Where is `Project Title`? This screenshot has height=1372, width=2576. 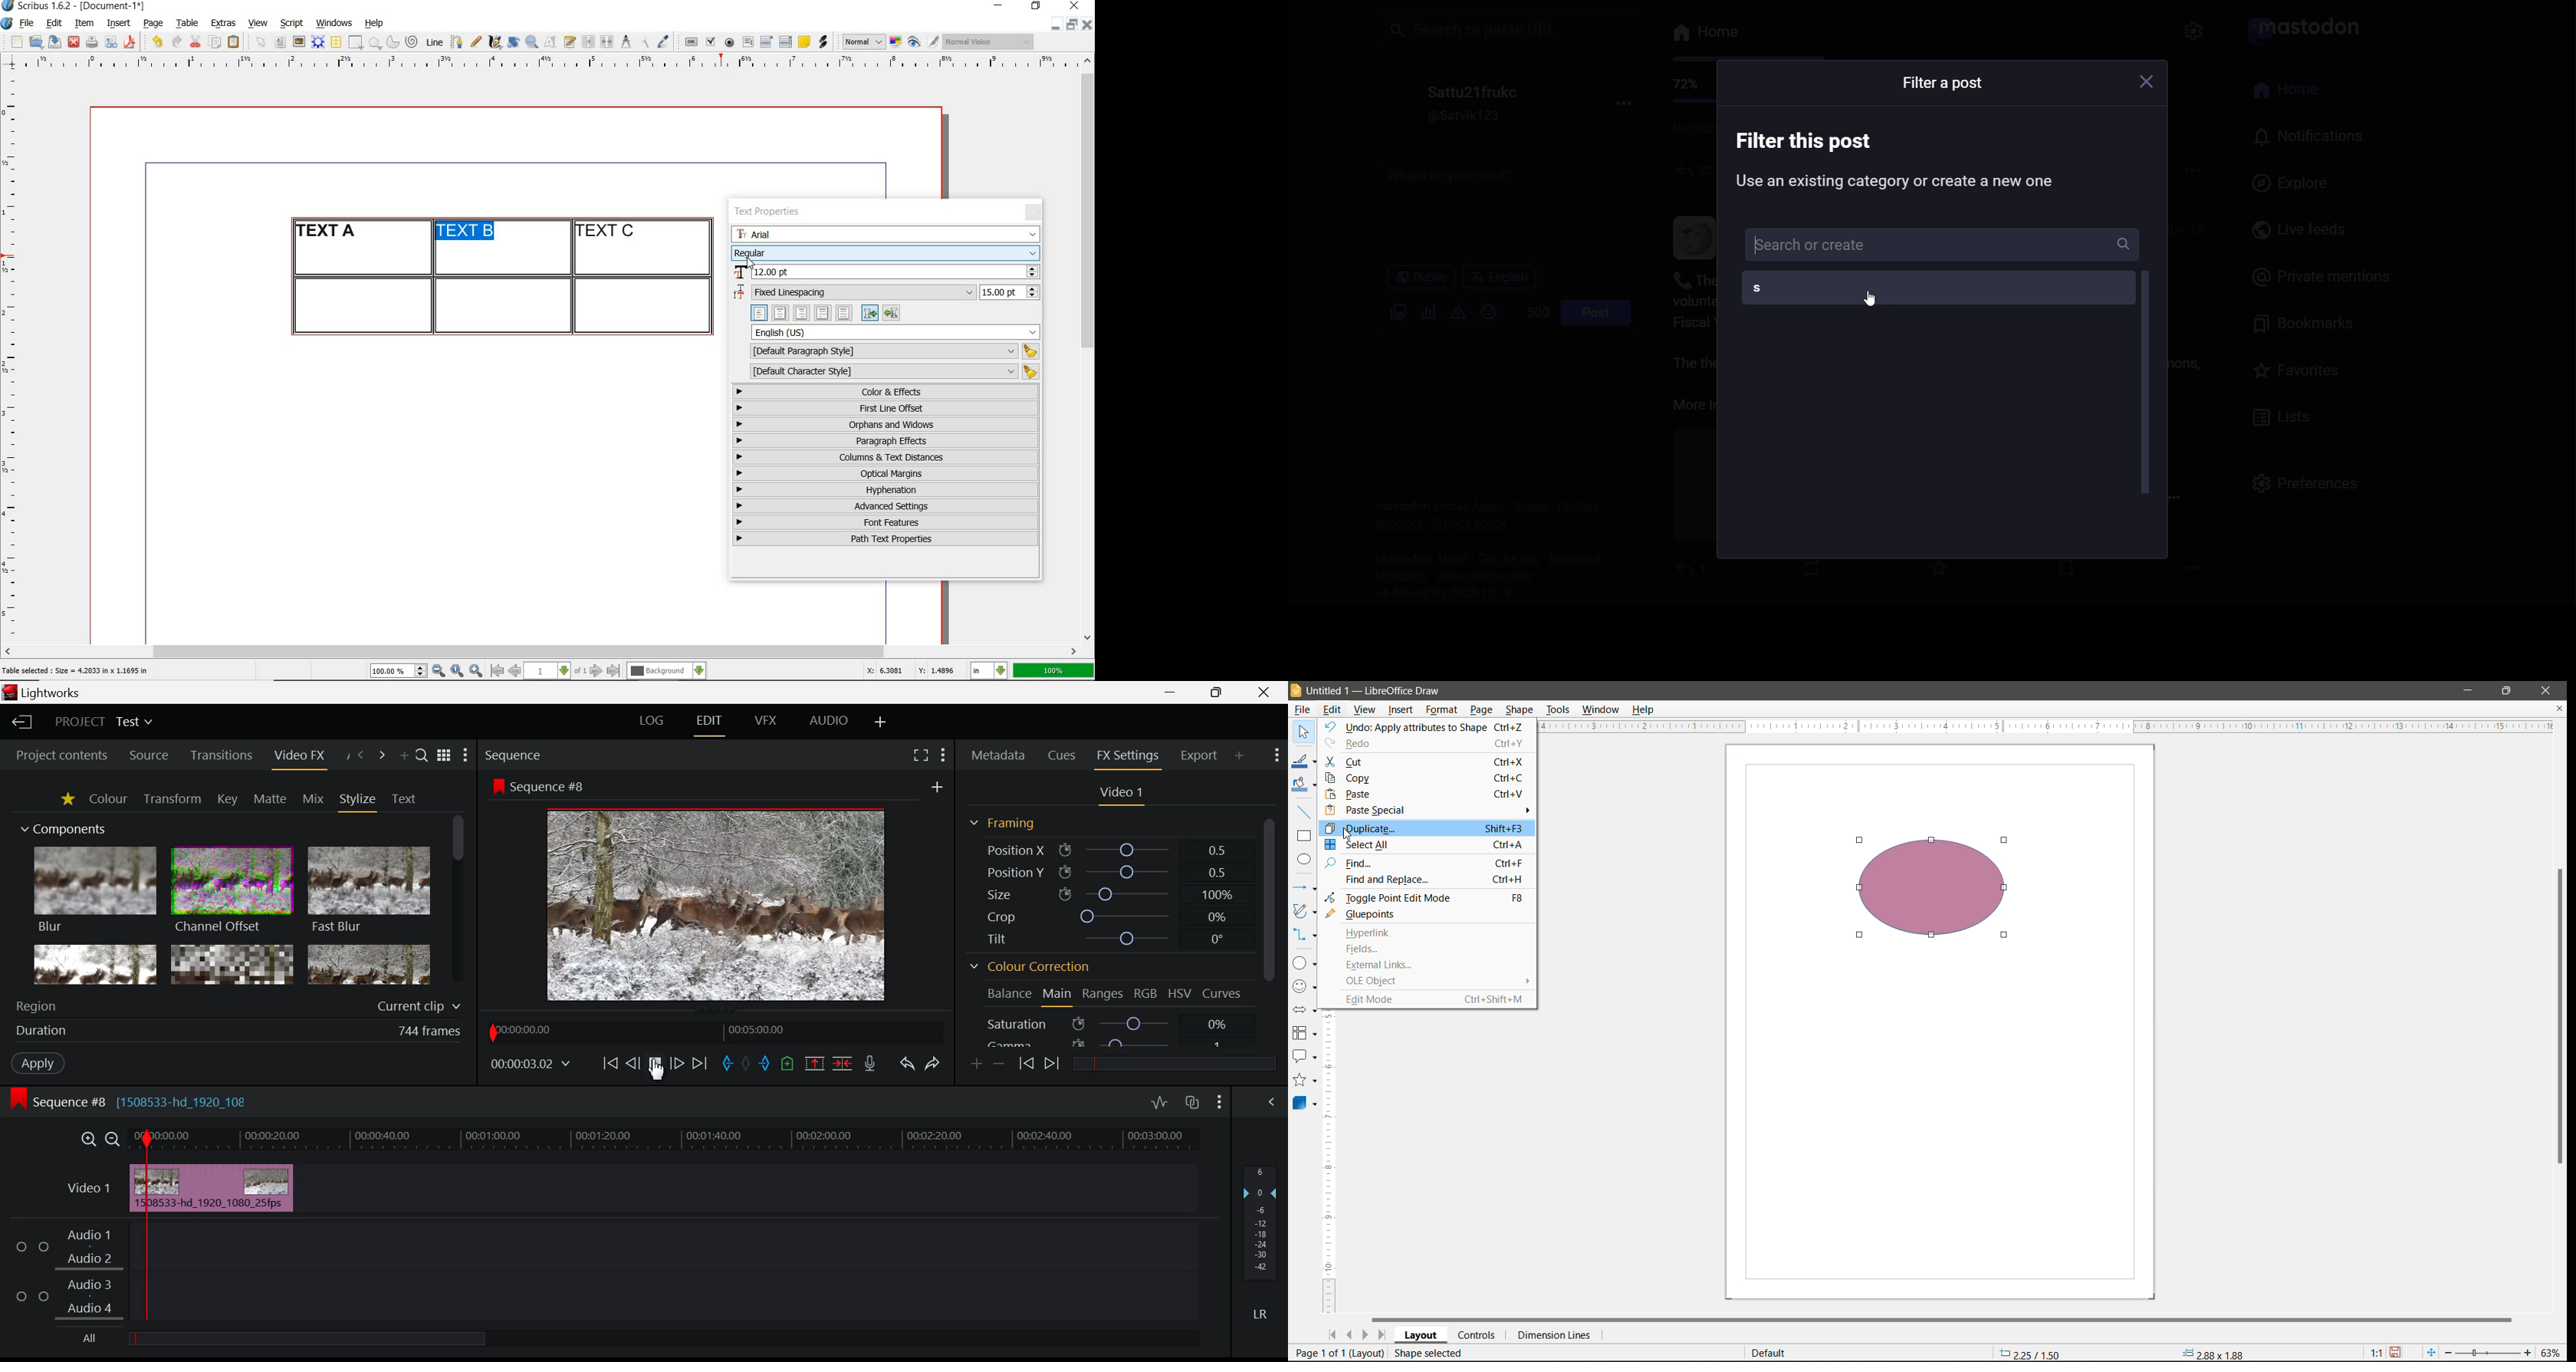 Project Title is located at coordinates (106, 721).